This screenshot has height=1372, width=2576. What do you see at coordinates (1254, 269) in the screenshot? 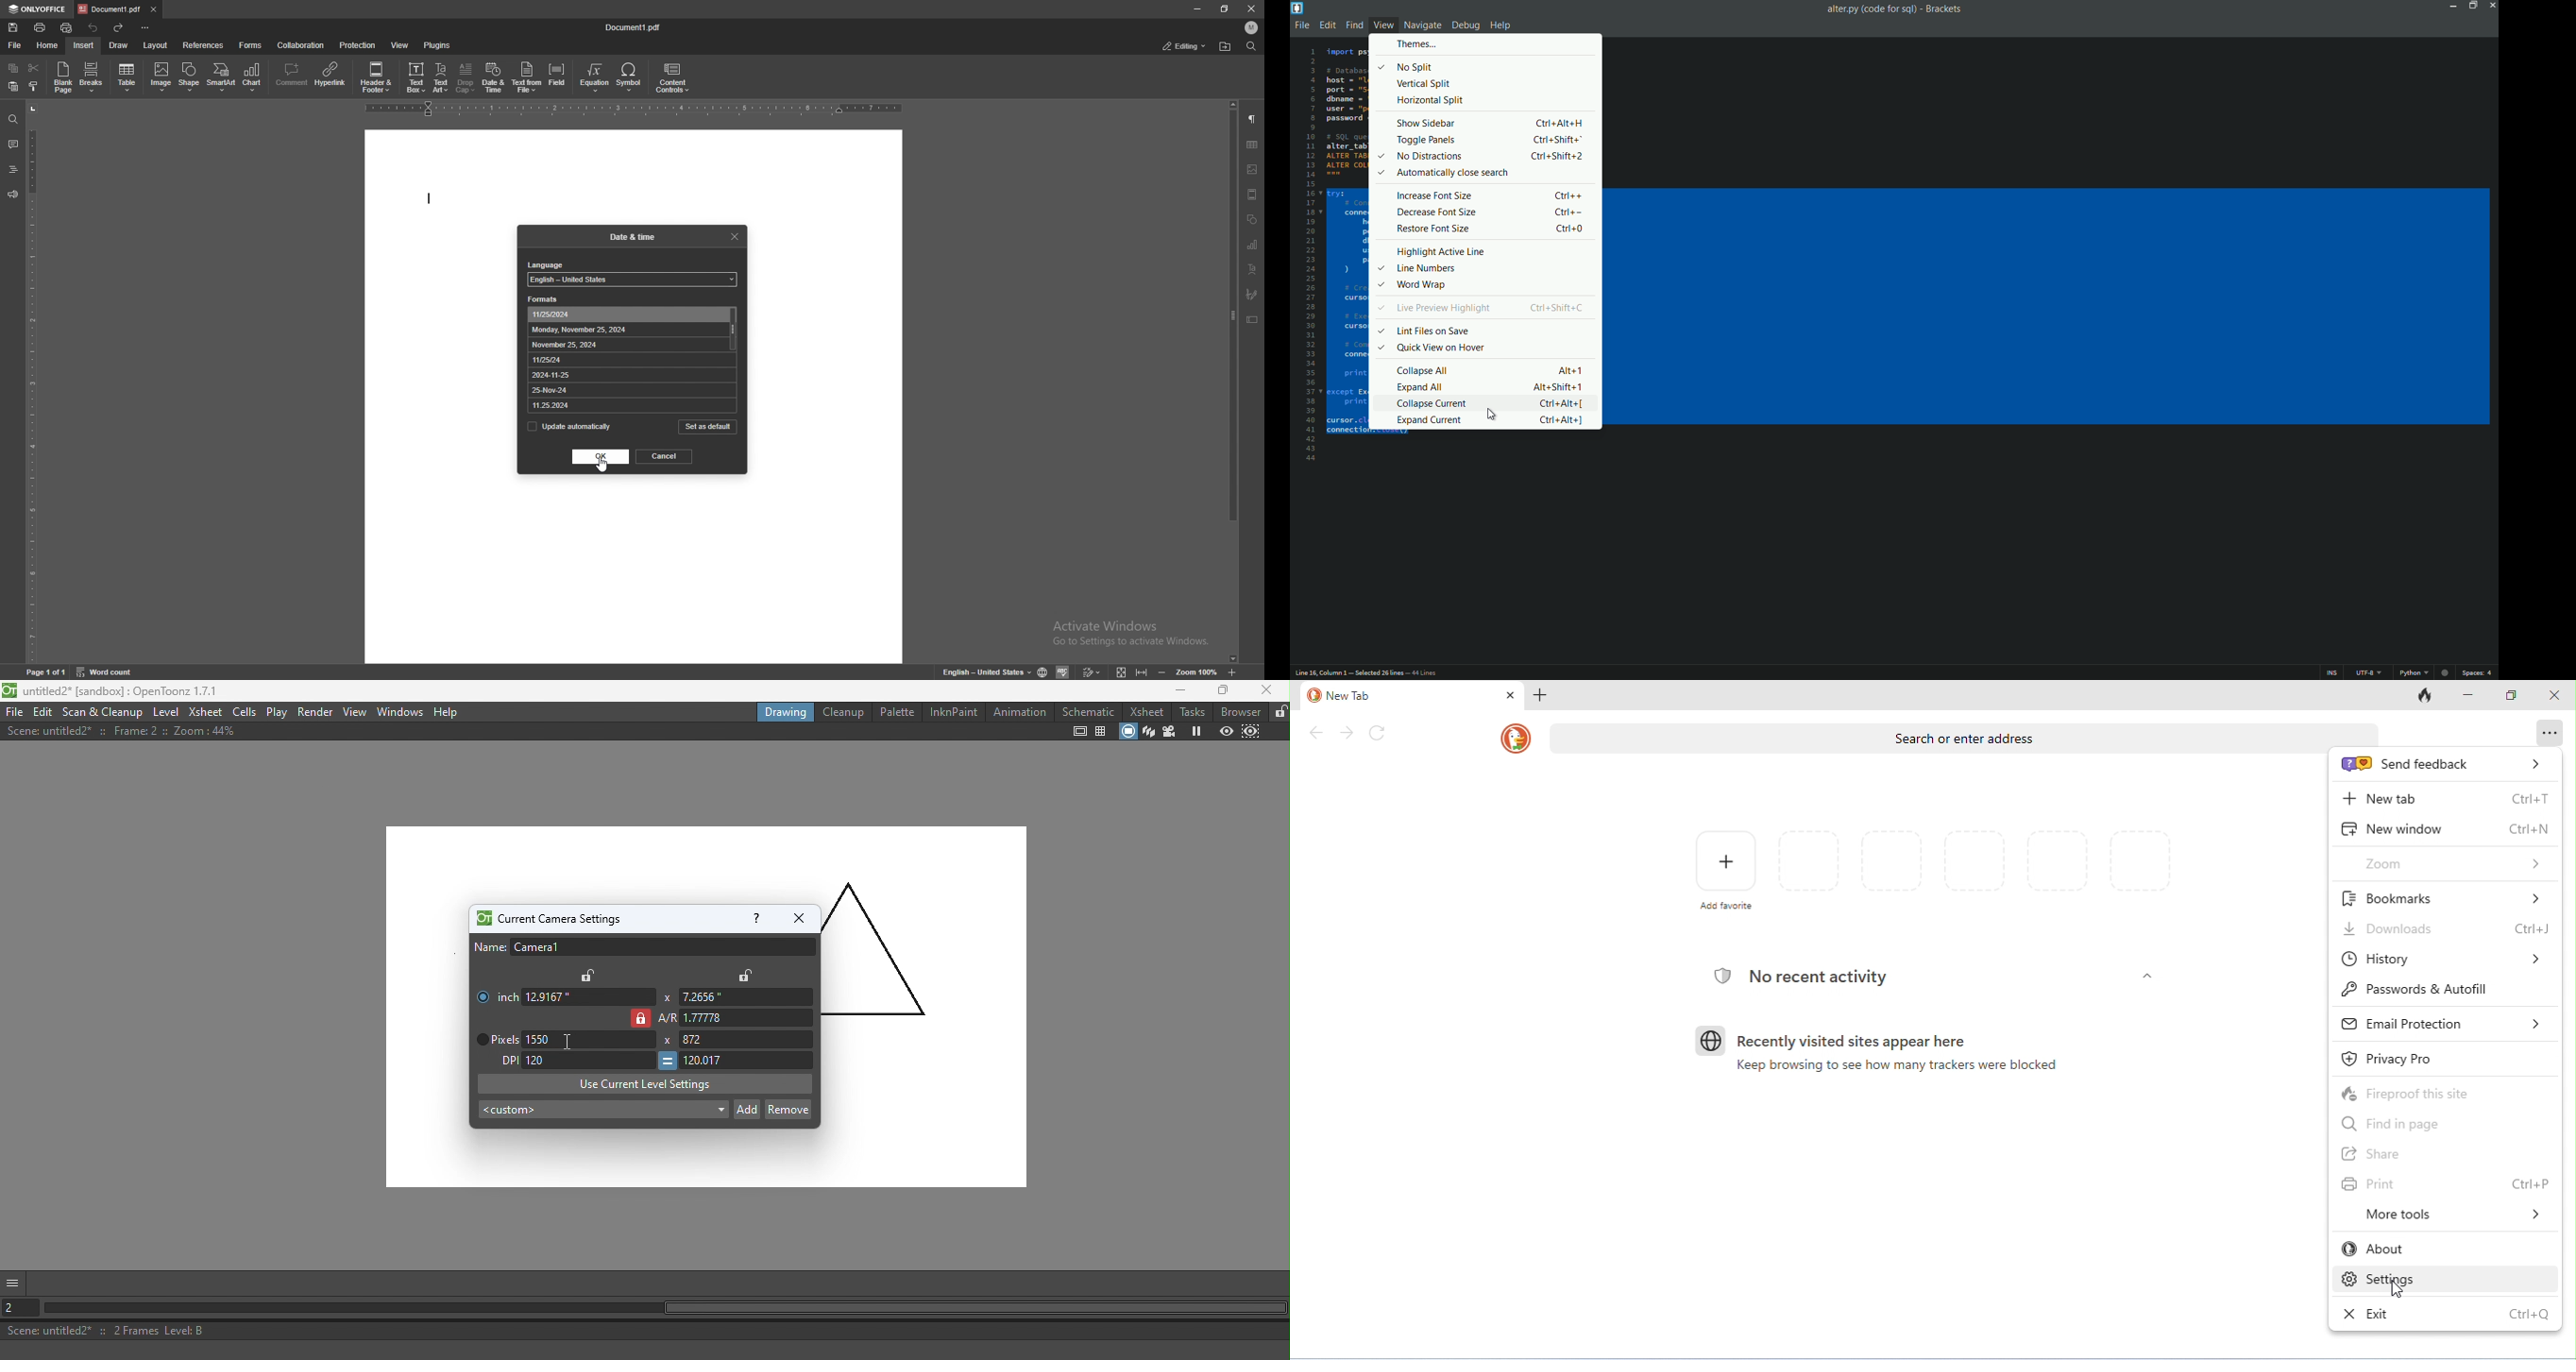
I see `text align` at bounding box center [1254, 269].